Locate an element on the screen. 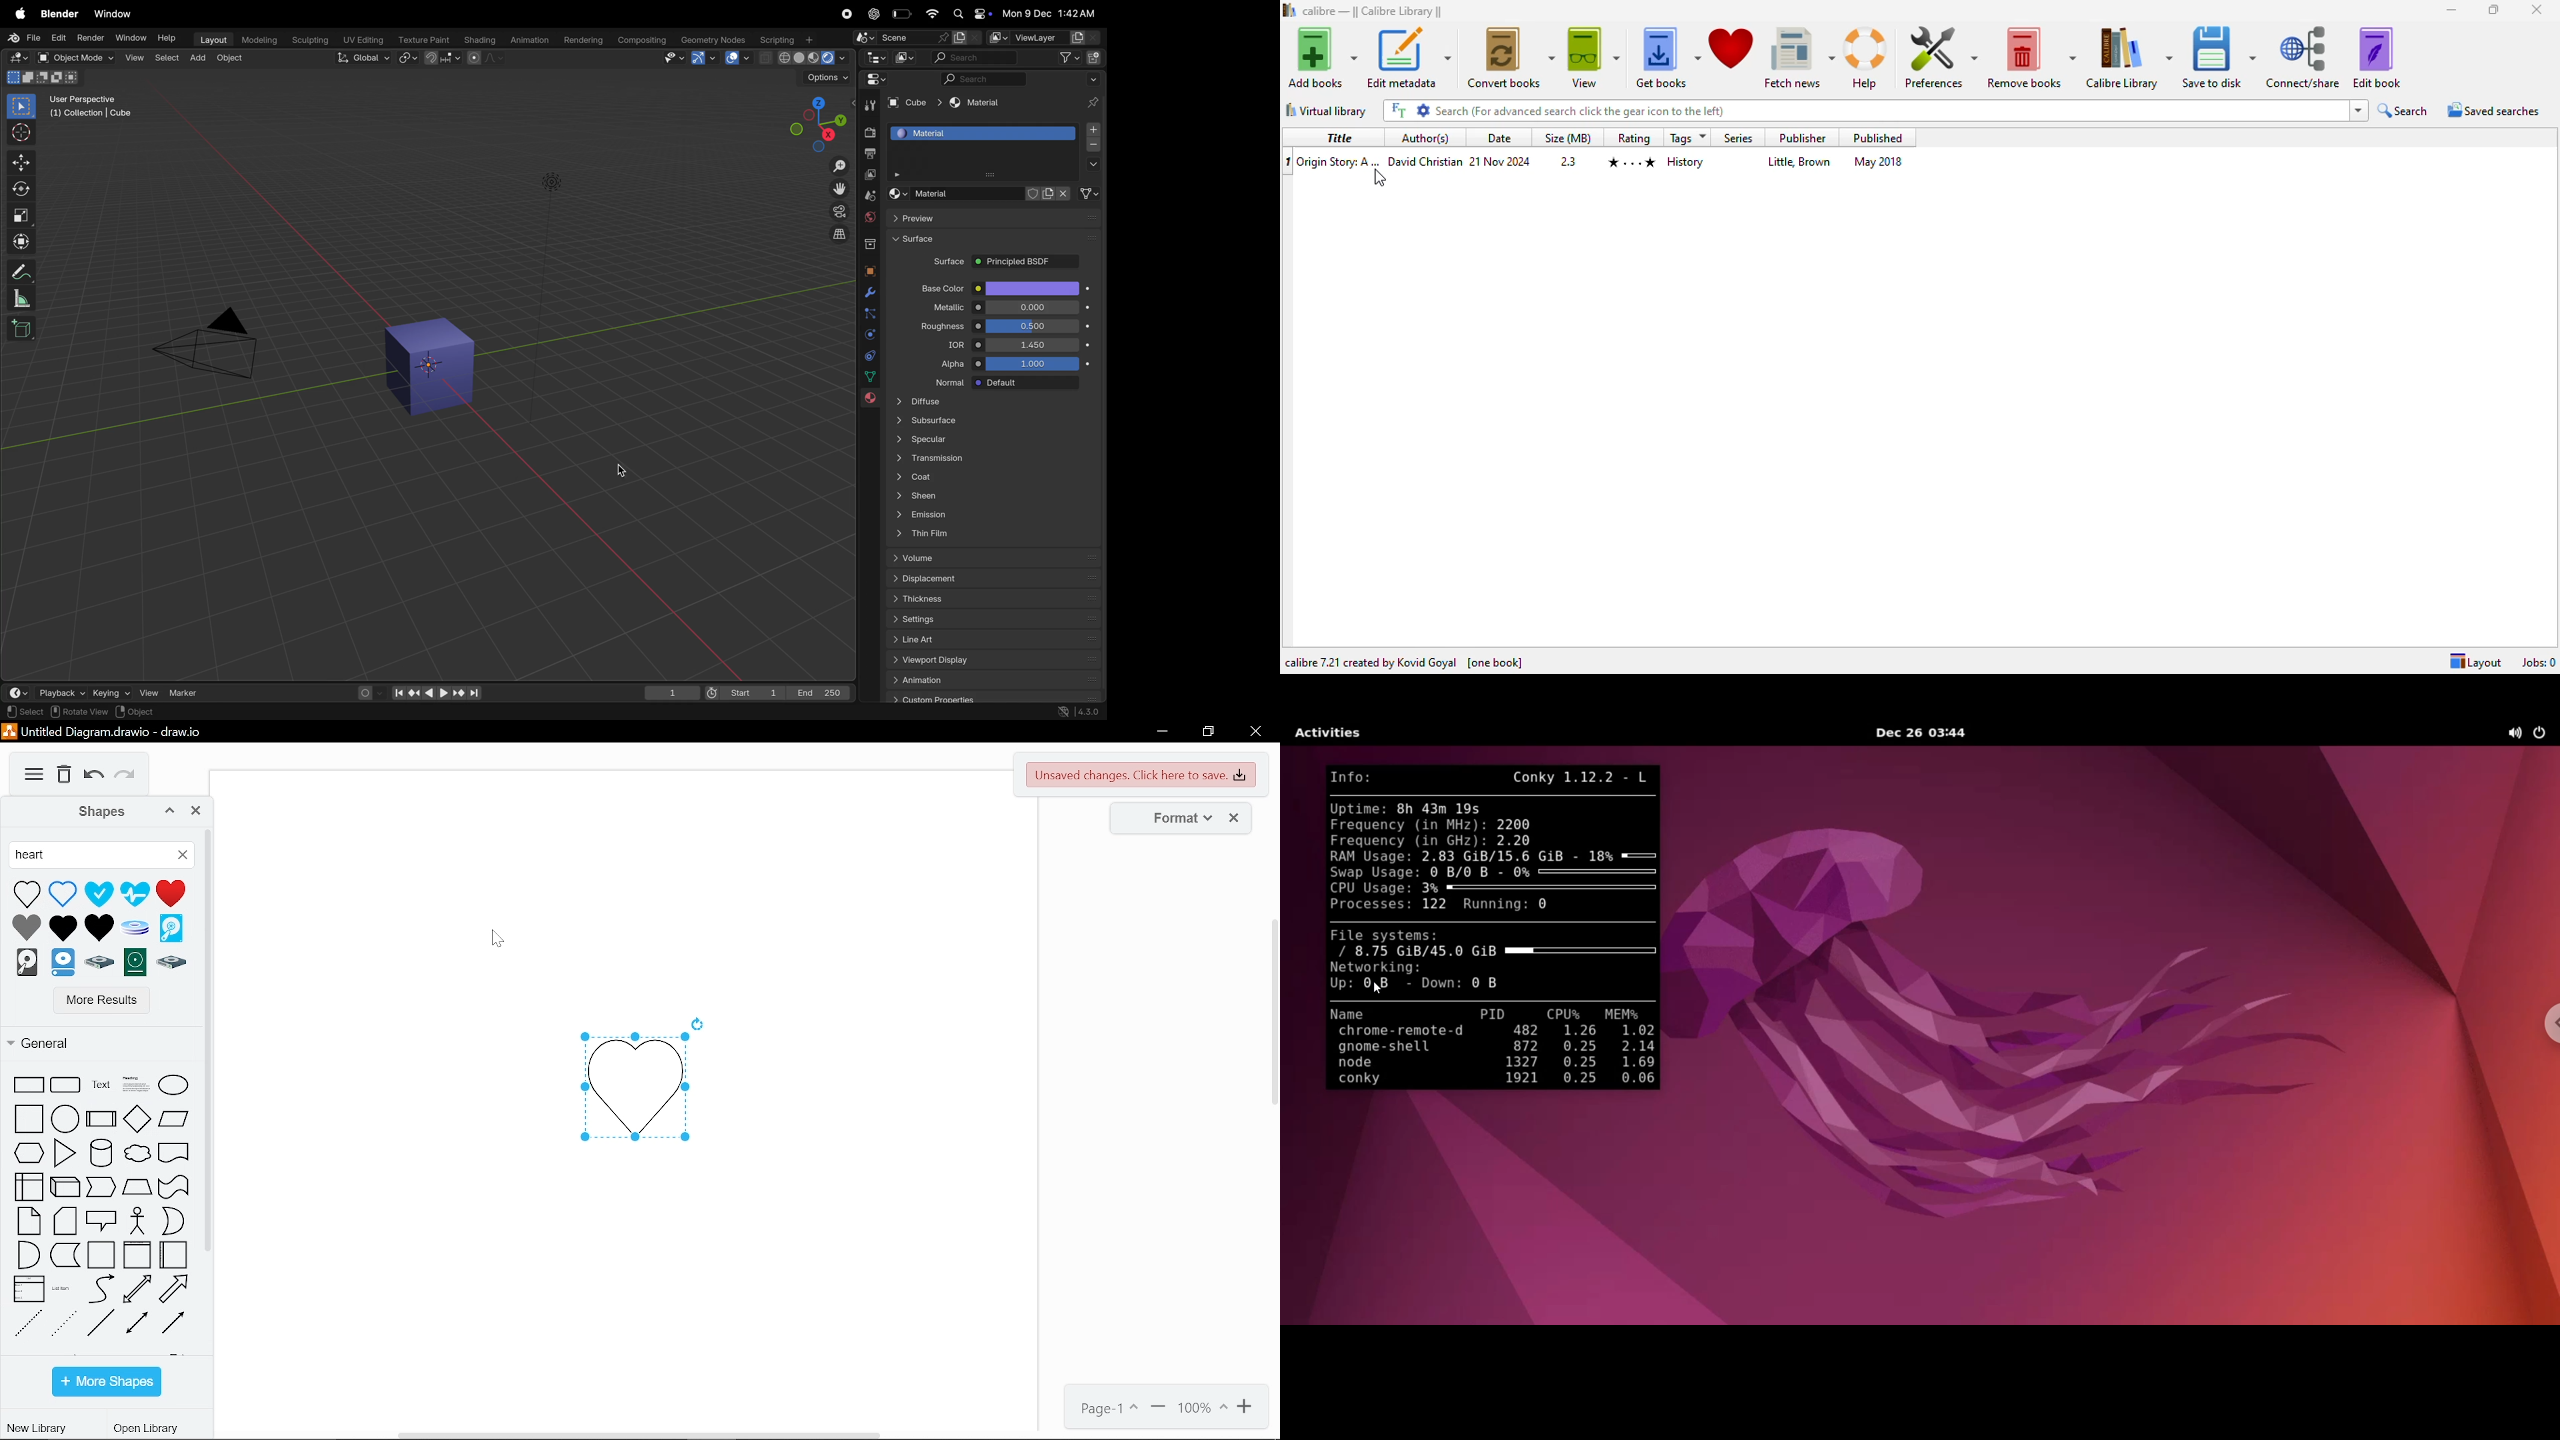 The height and width of the screenshot is (1456, 2576). zoom out is located at coordinates (1159, 1408).